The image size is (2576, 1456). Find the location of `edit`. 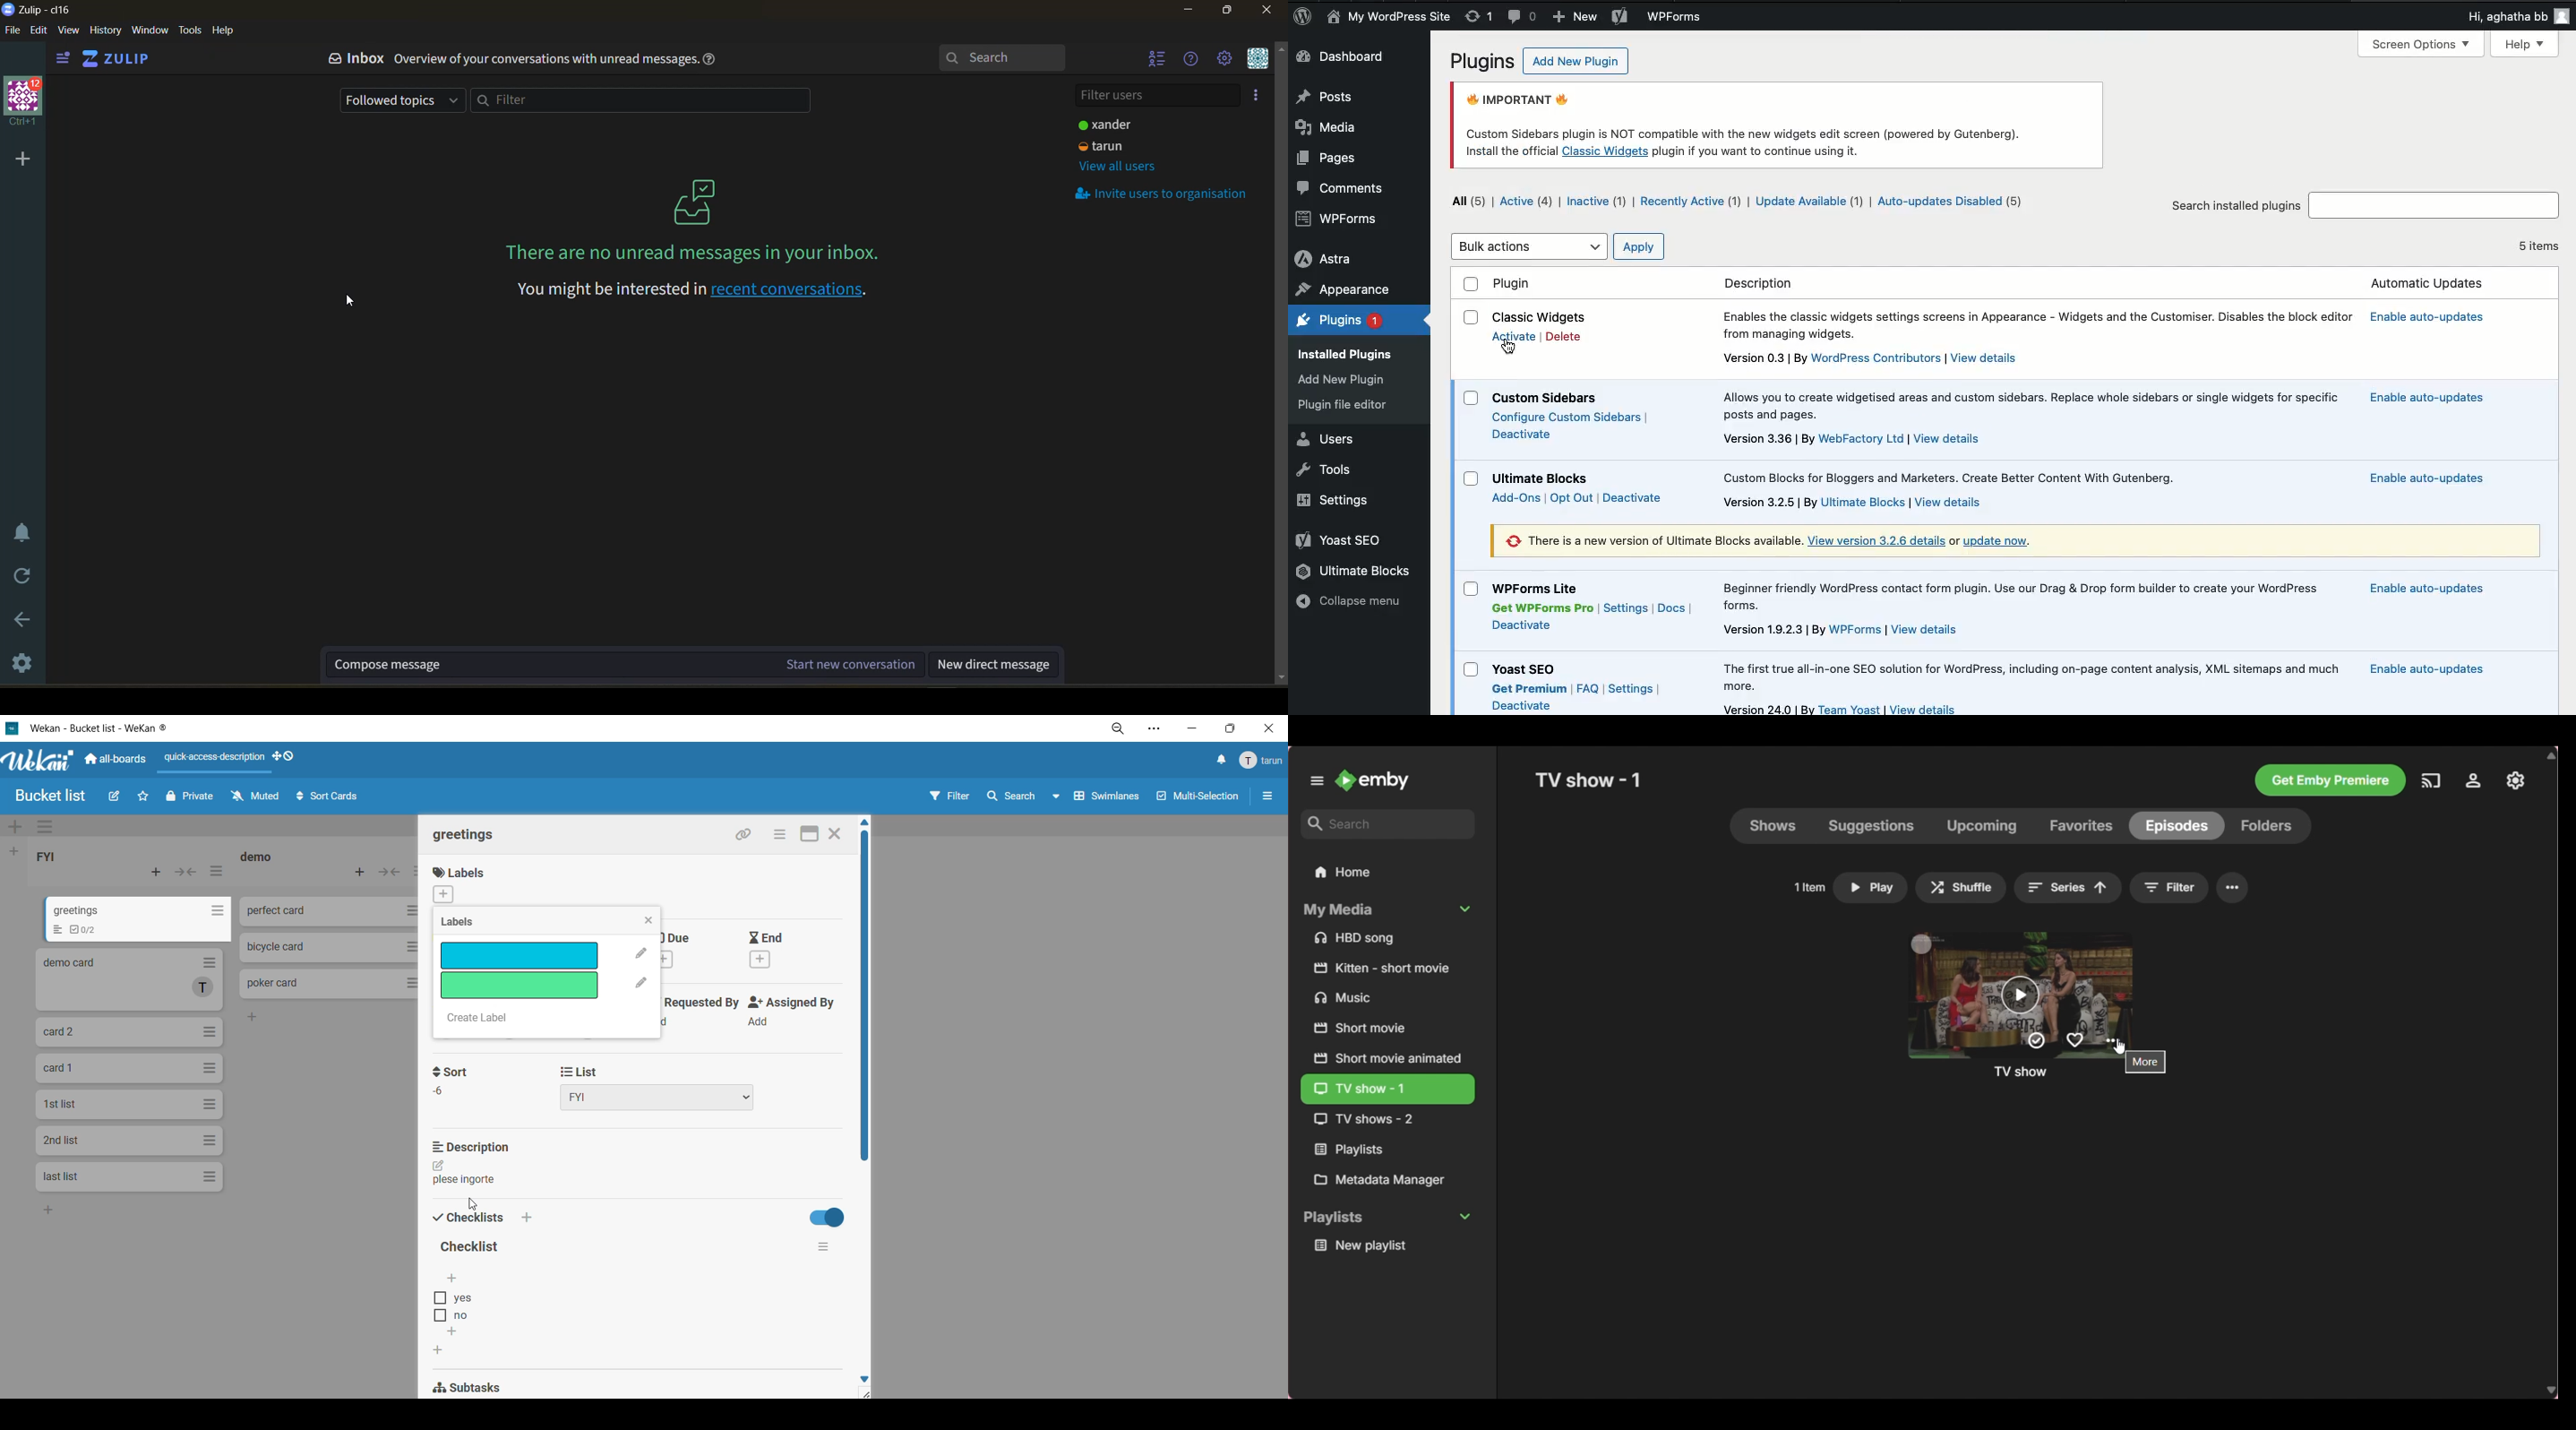

edit is located at coordinates (38, 32).